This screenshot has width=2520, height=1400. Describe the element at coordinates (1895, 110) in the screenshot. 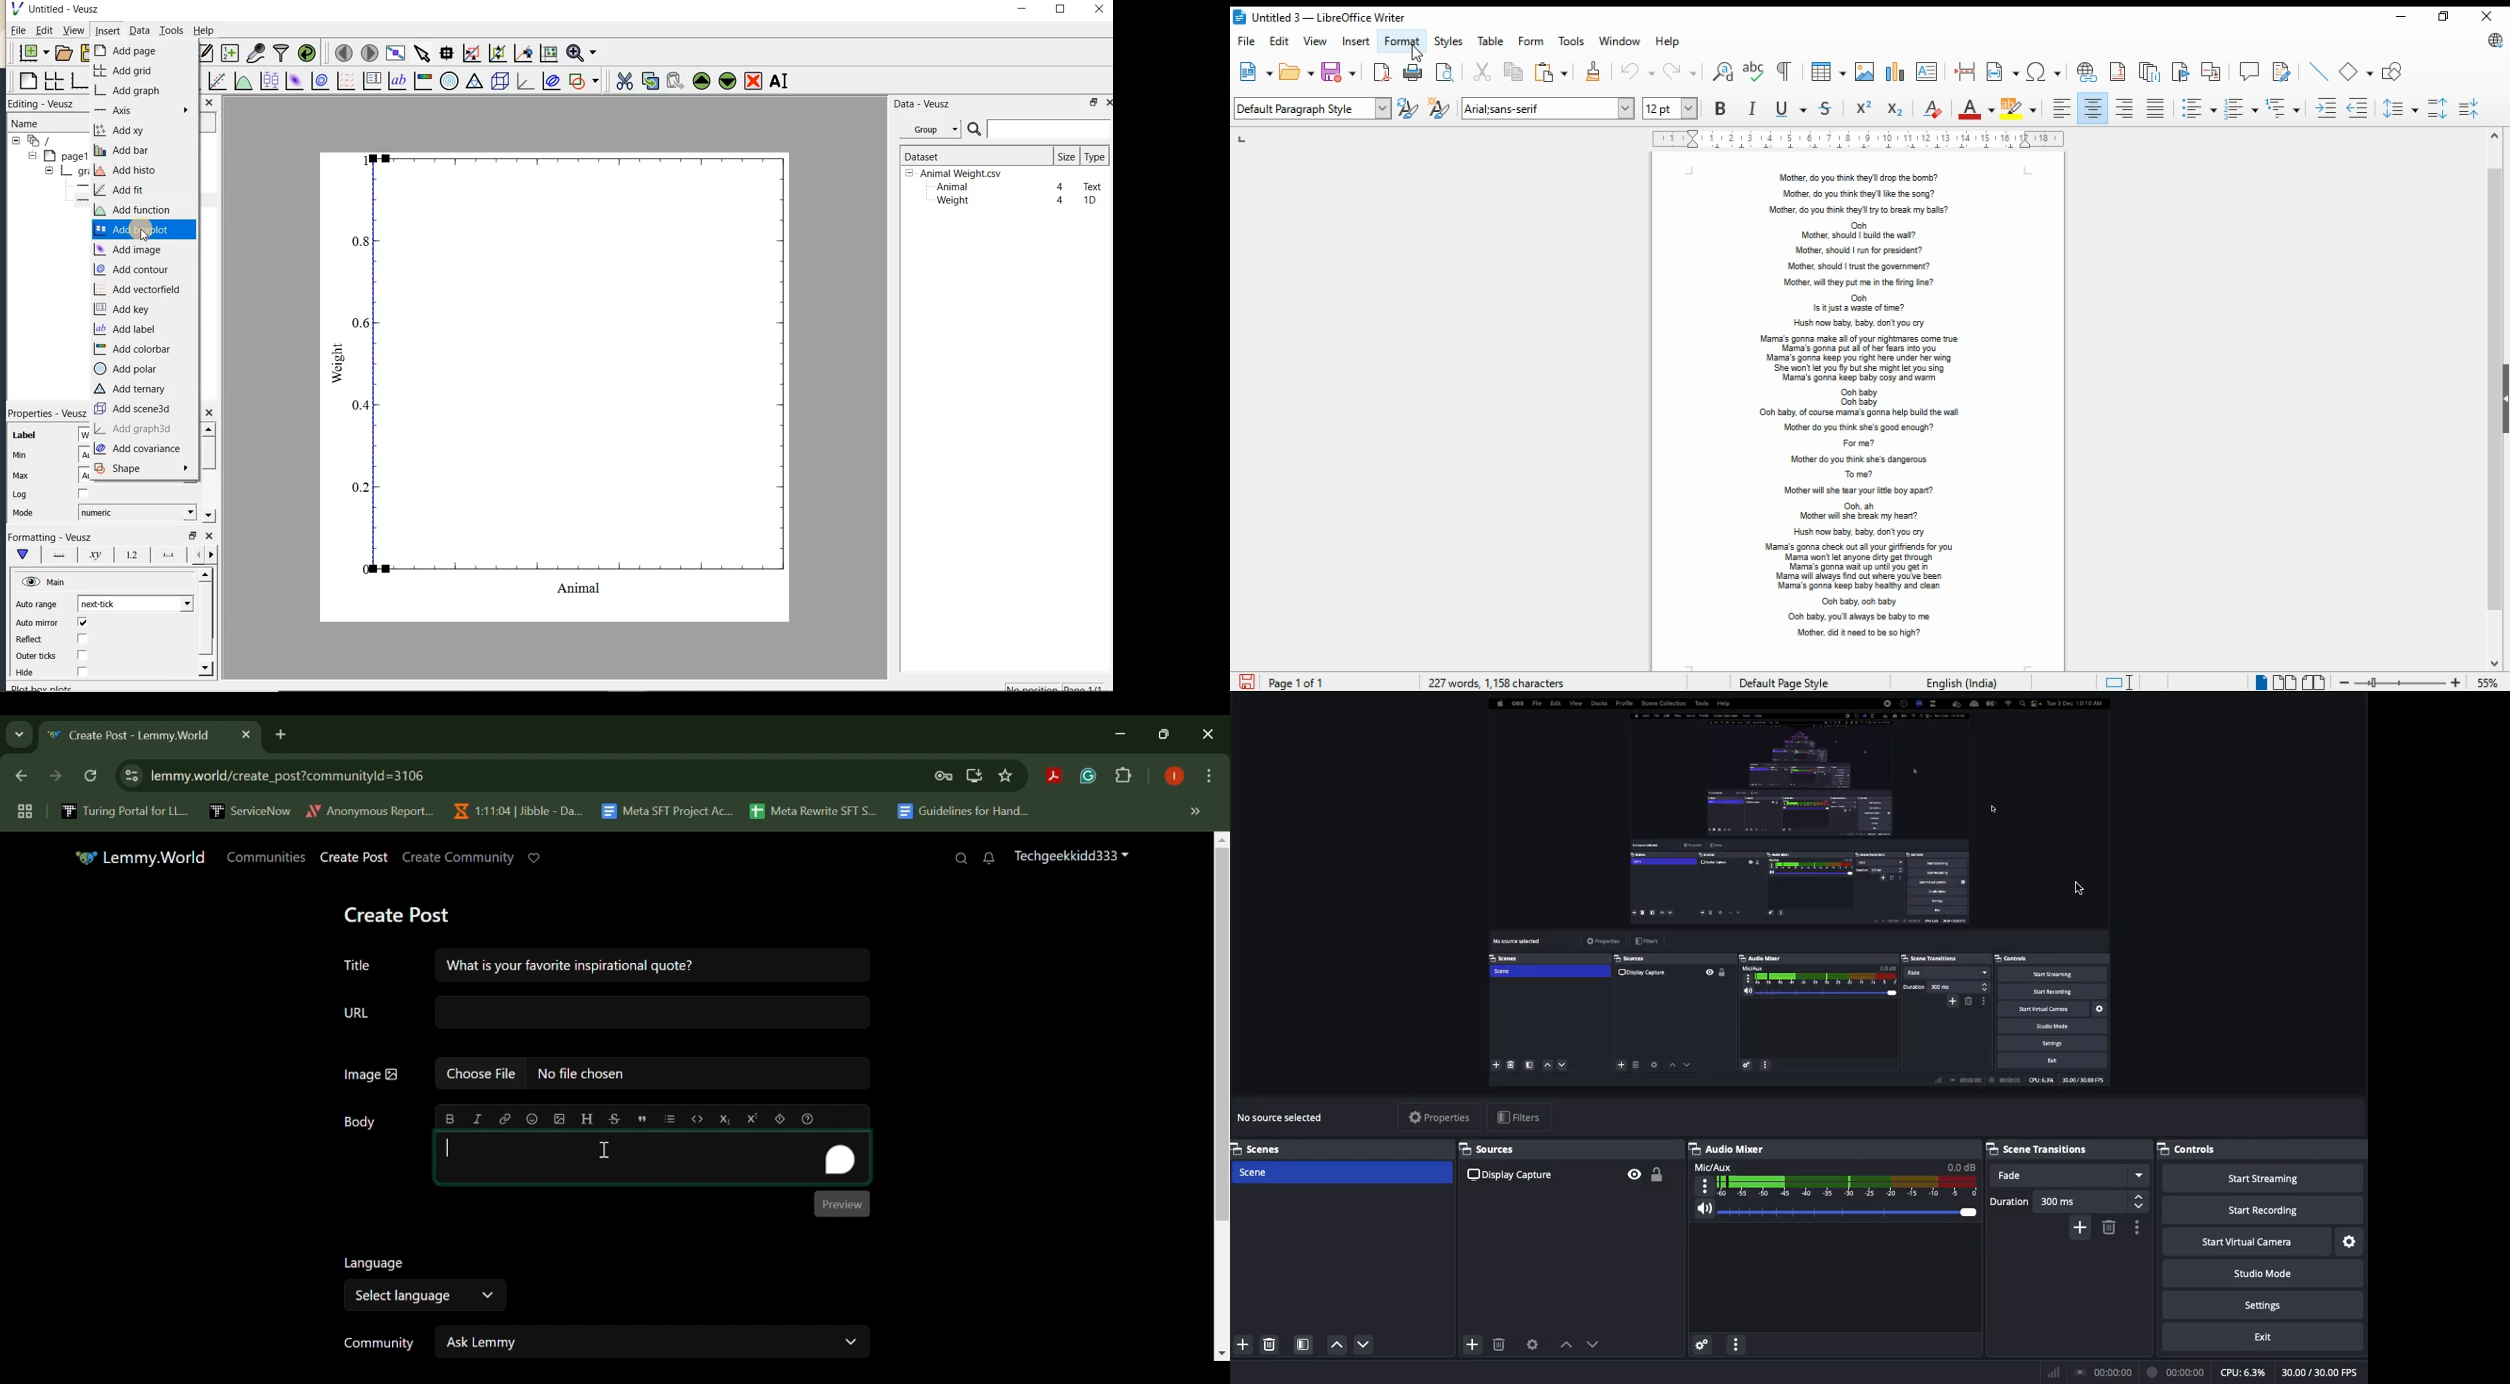

I see `subscript` at that location.